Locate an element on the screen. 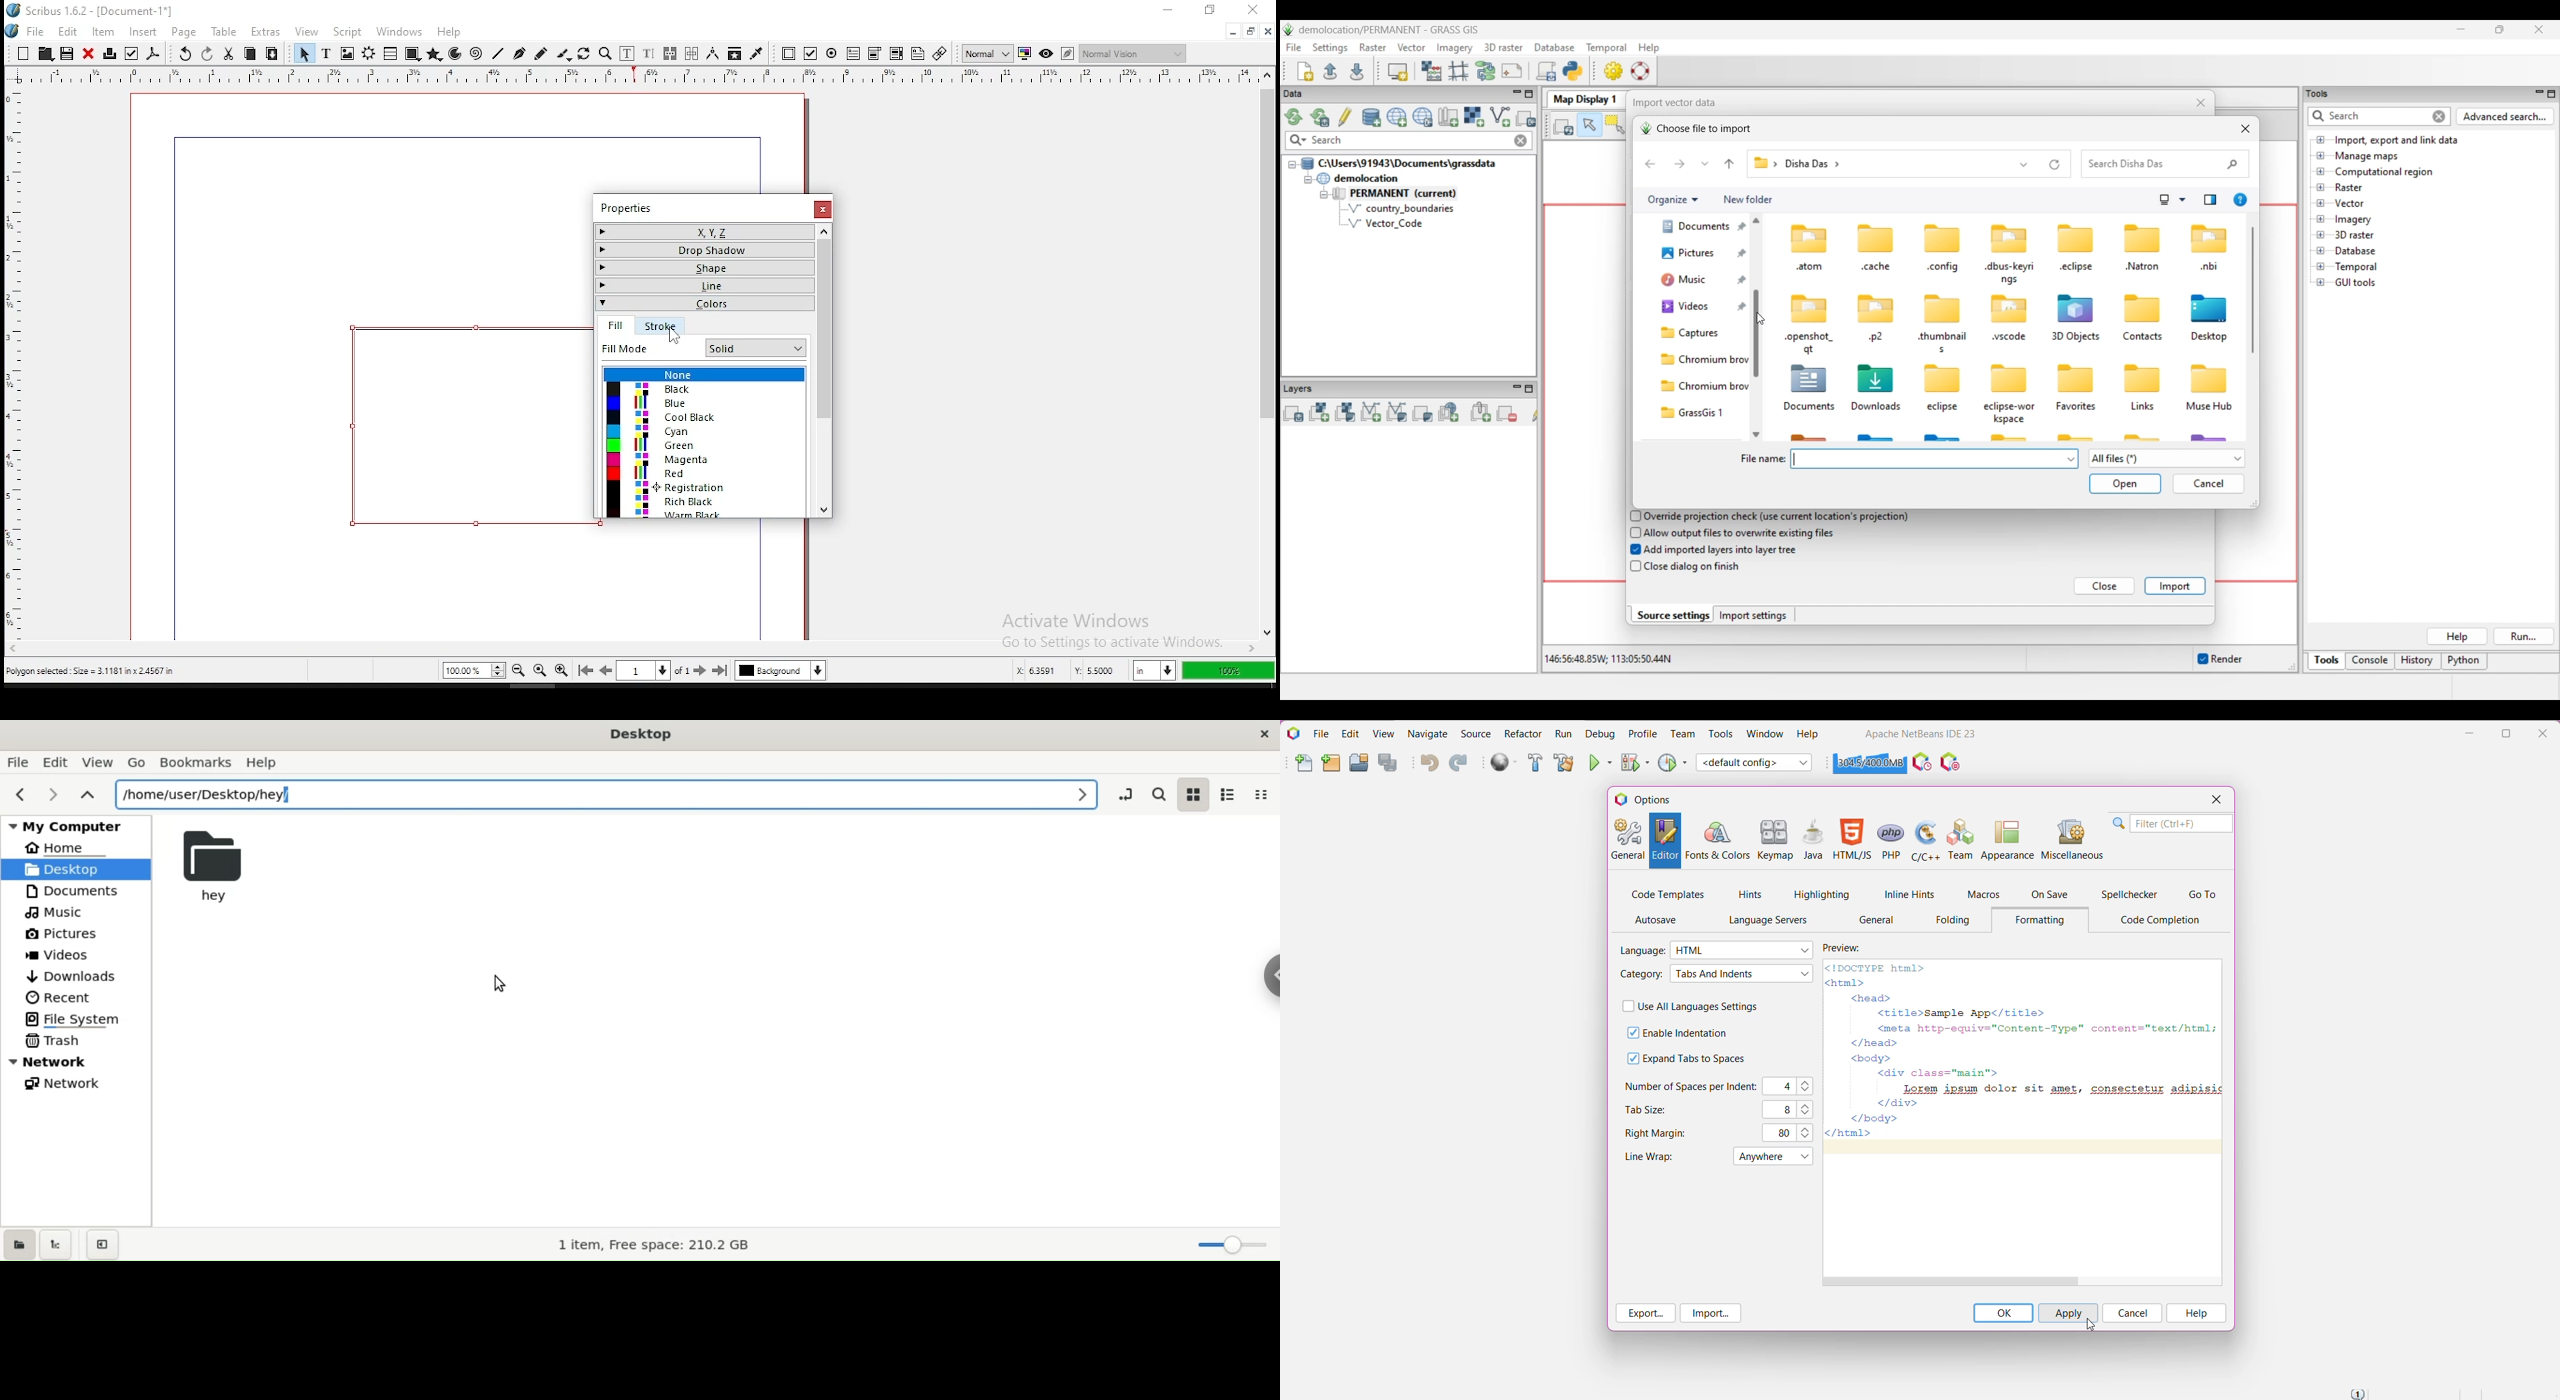 The width and height of the screenshot is (2576, 1400). chrome options is located at coordinates (1267, 976).